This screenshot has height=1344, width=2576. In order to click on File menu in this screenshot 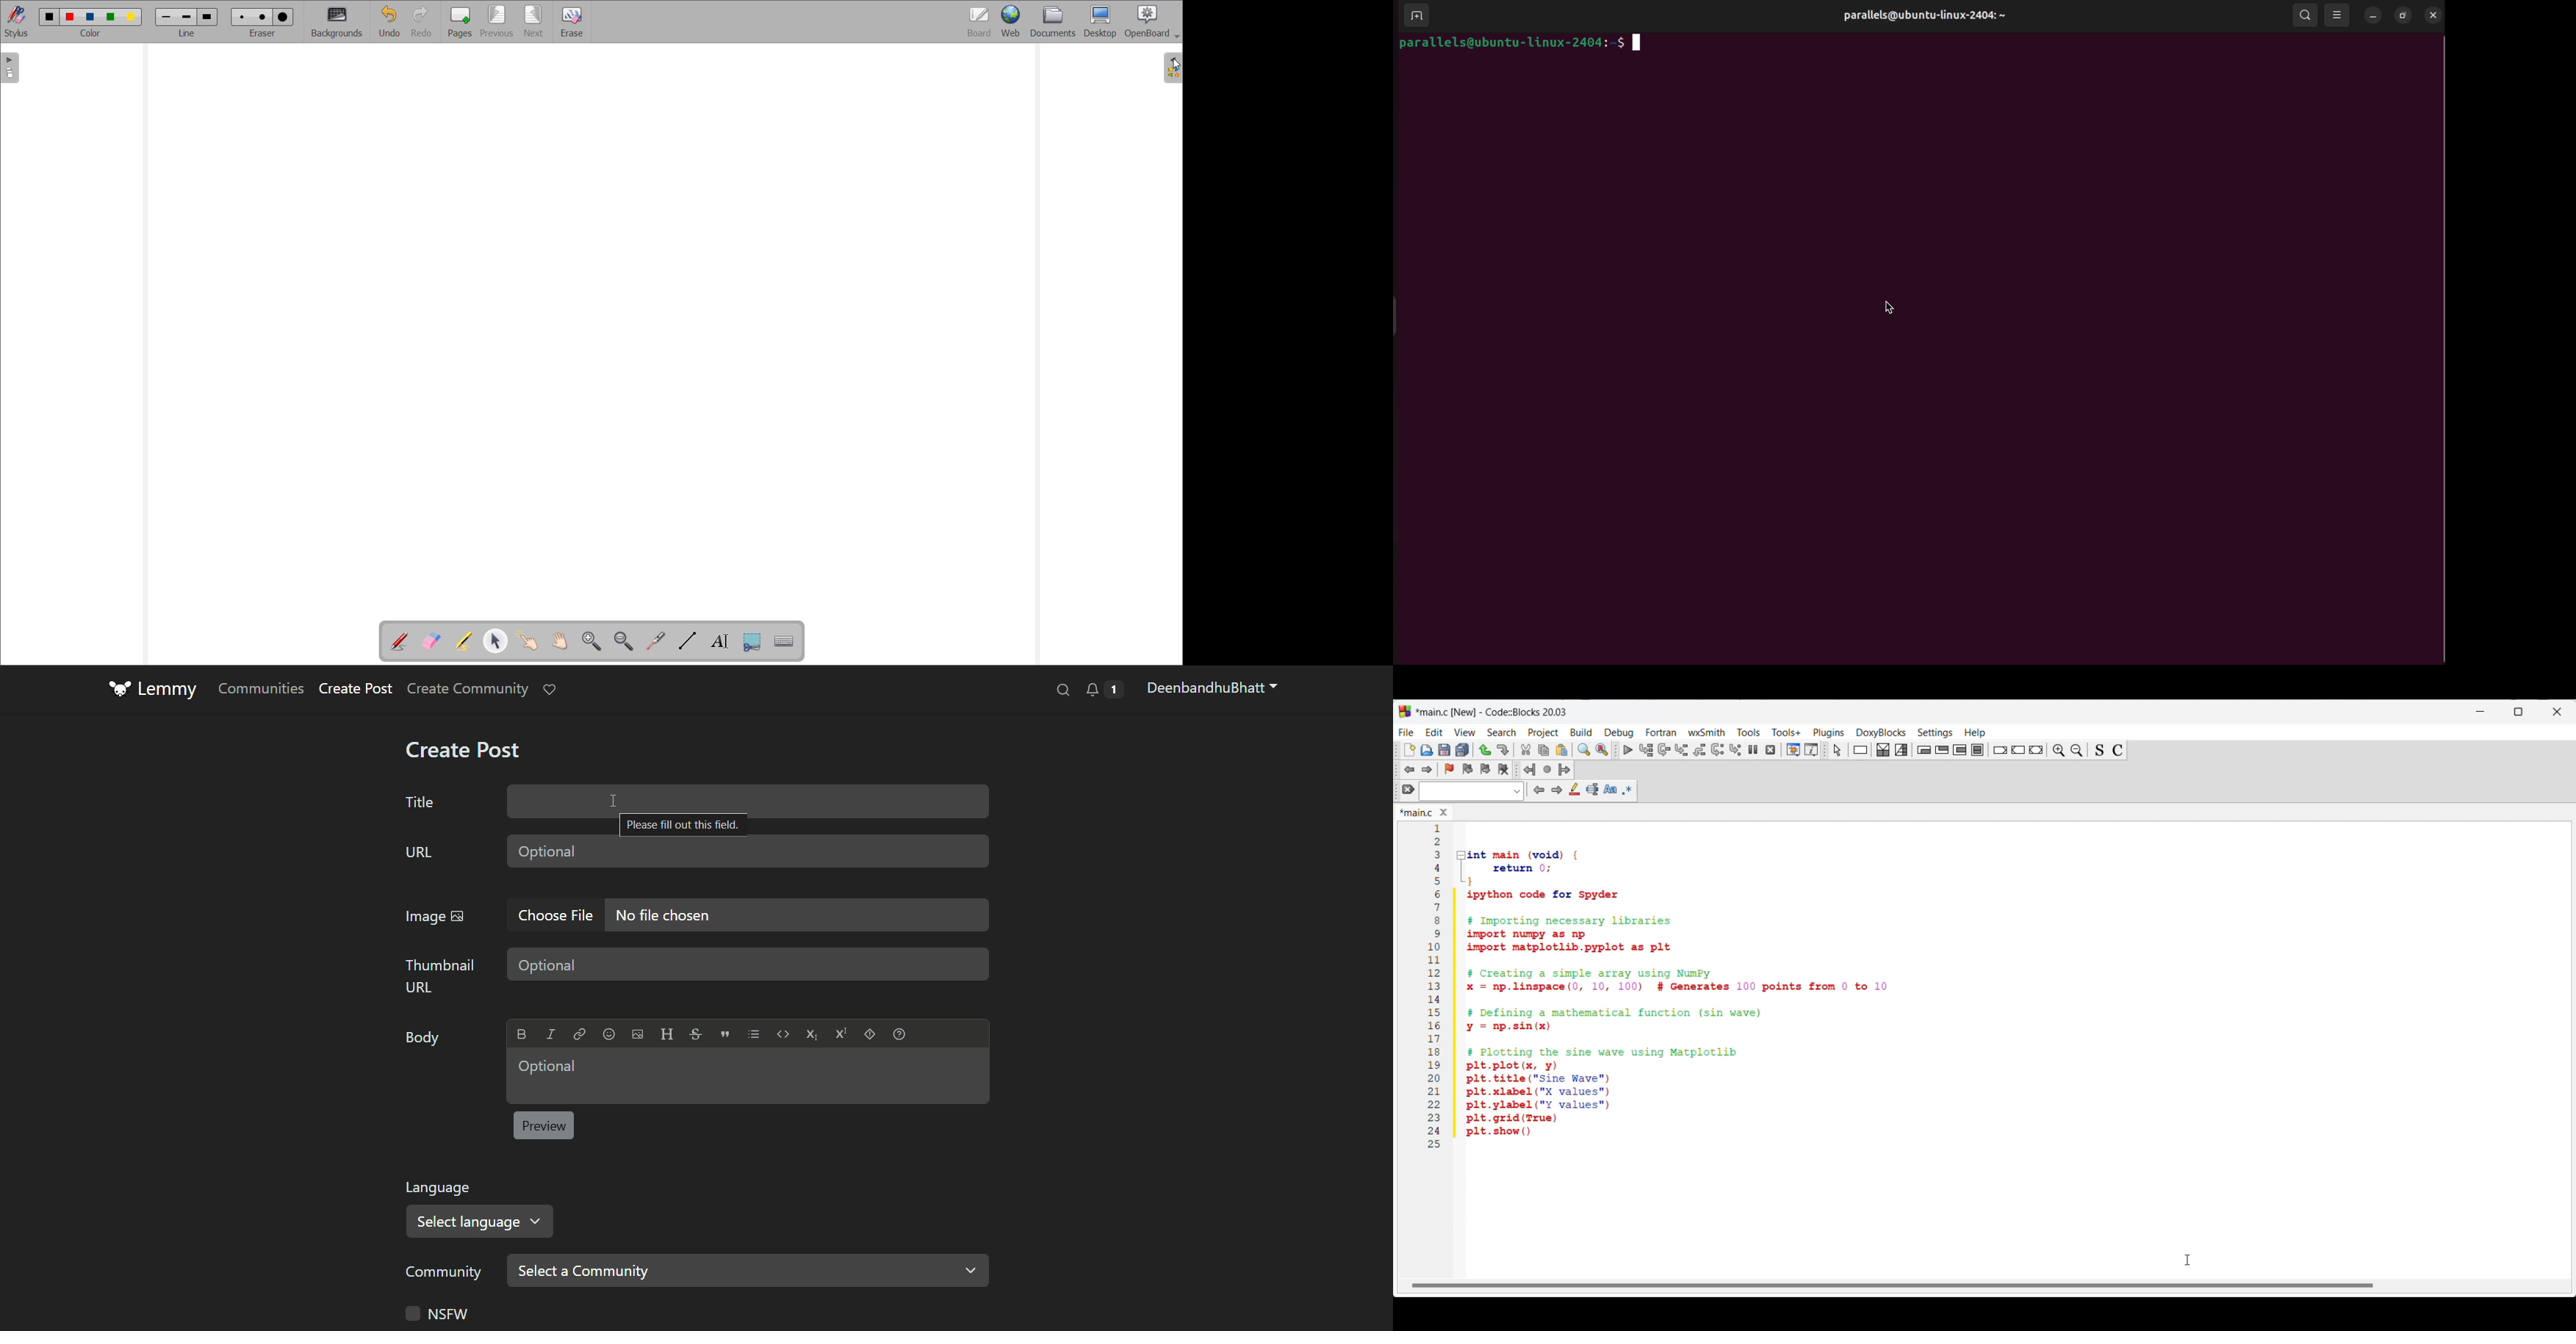, I will do `click(1406, 732)`.